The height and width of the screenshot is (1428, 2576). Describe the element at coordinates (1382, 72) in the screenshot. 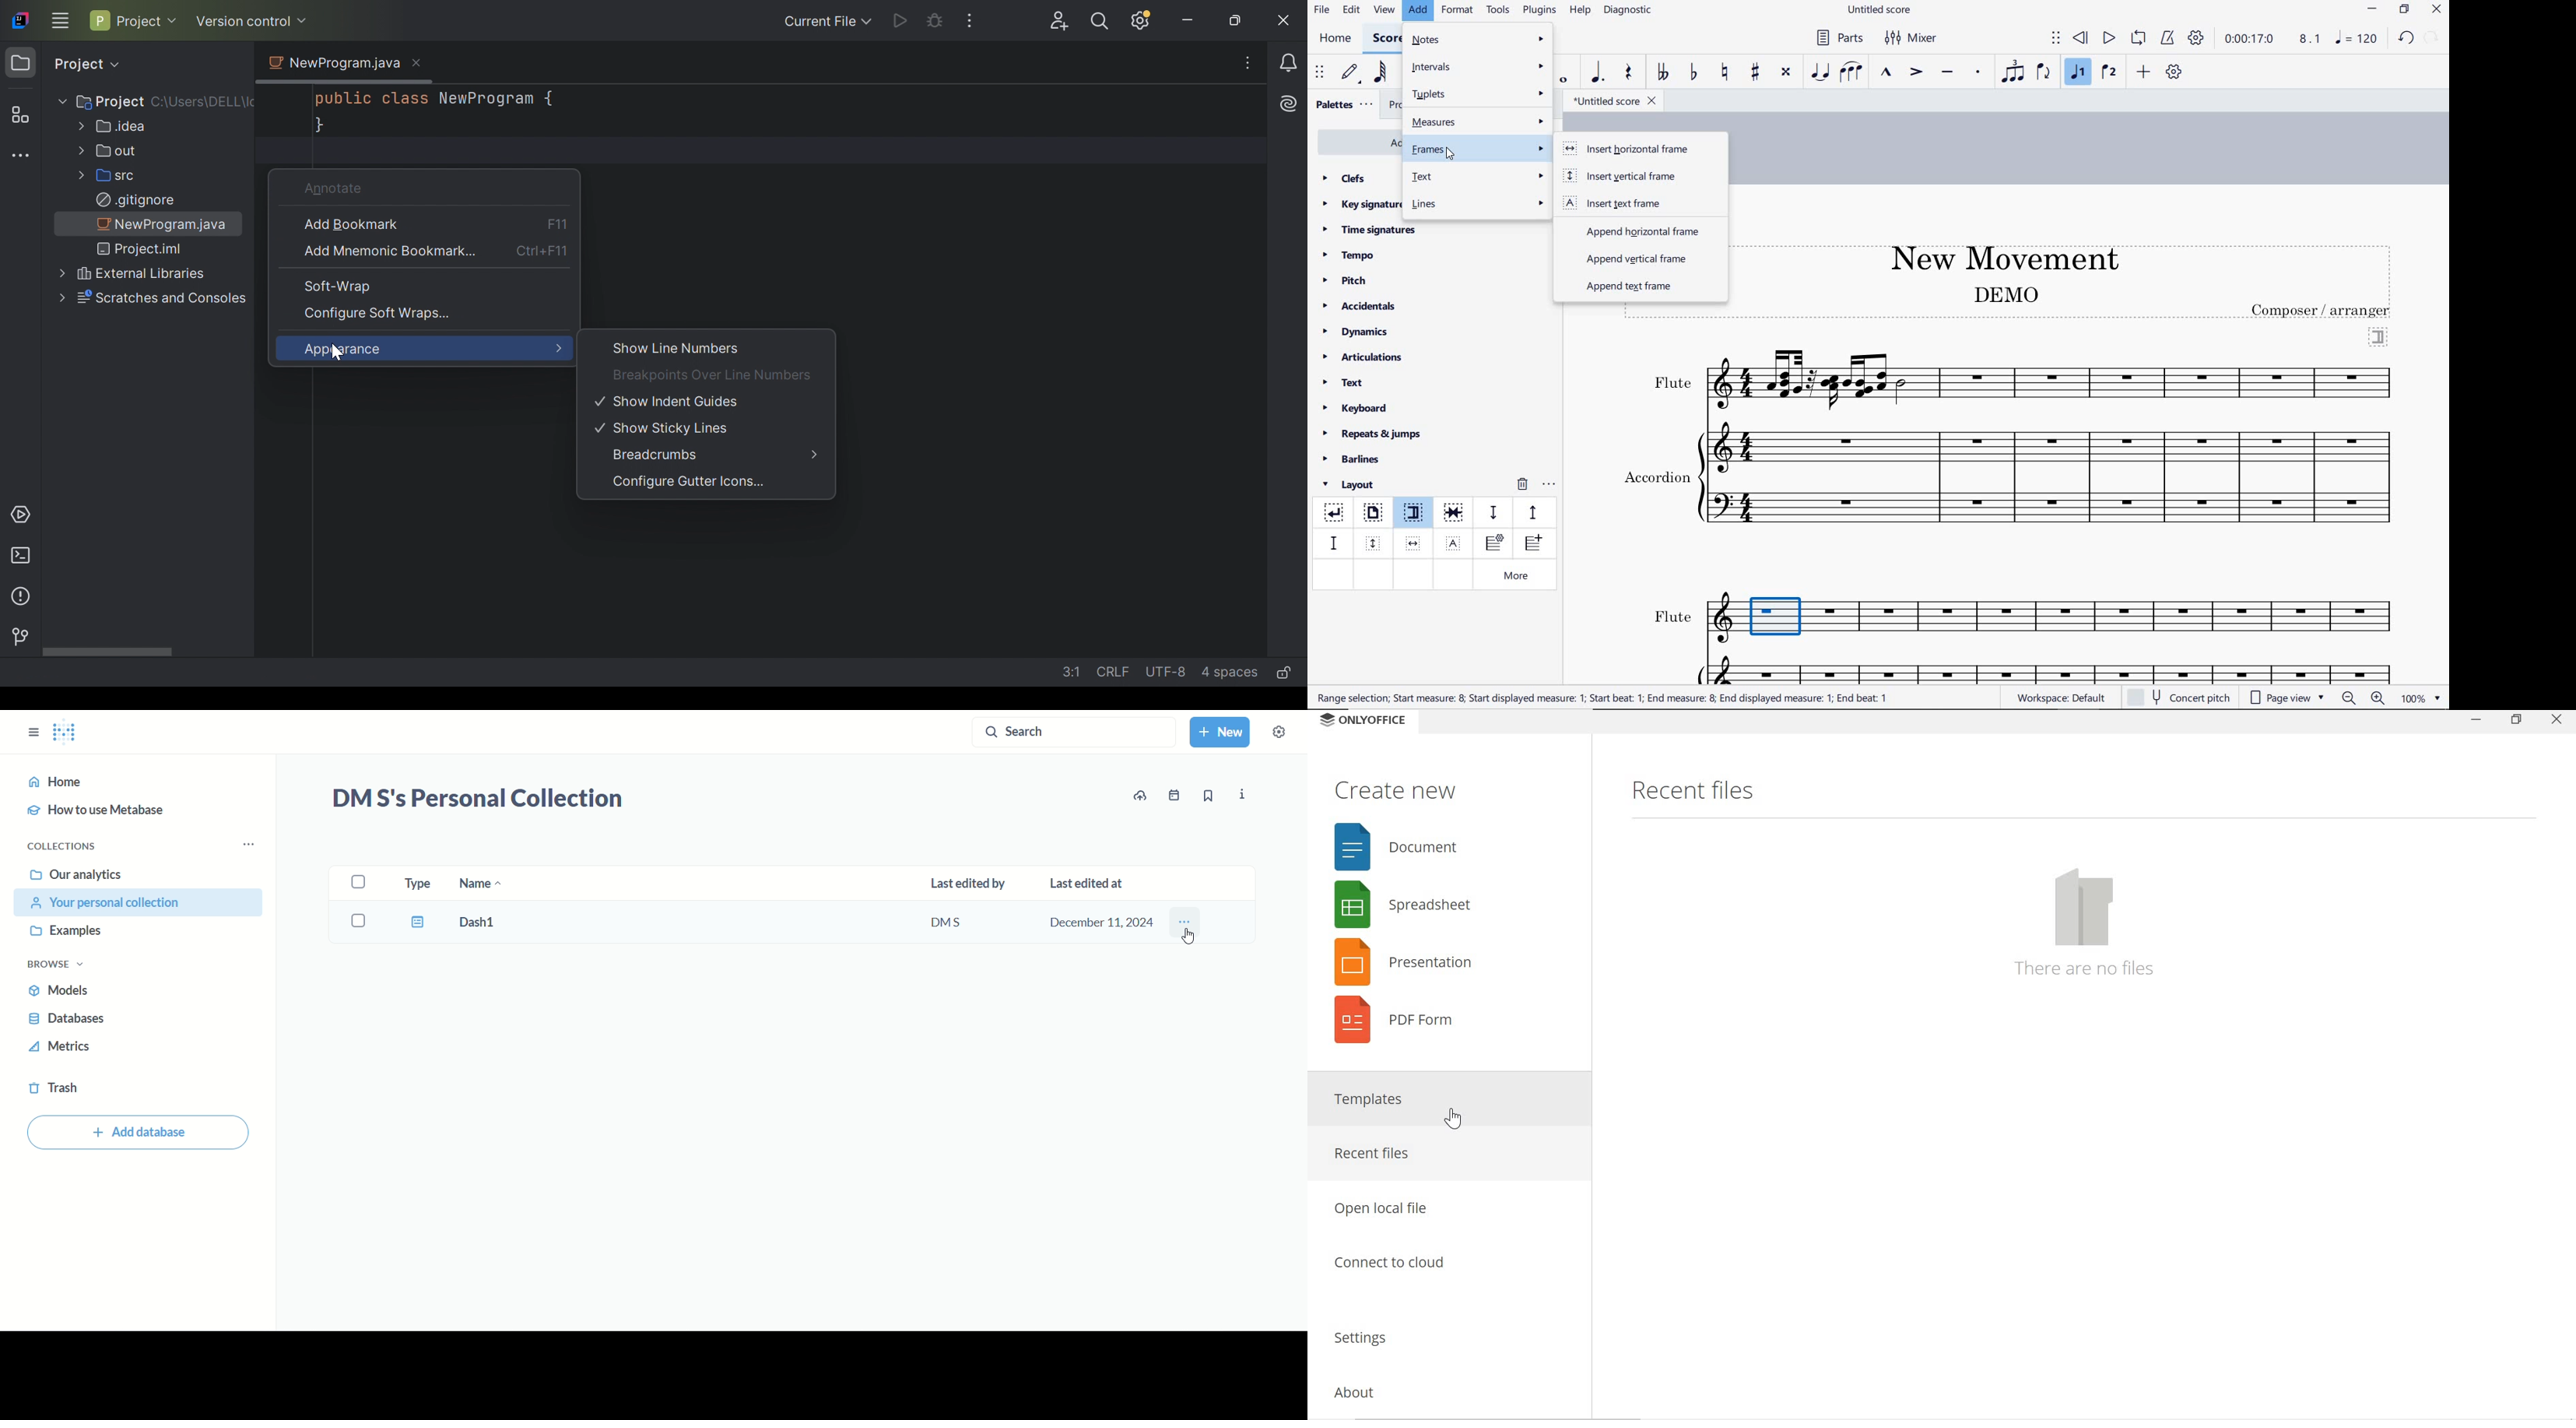

I see `64th note` at that location.